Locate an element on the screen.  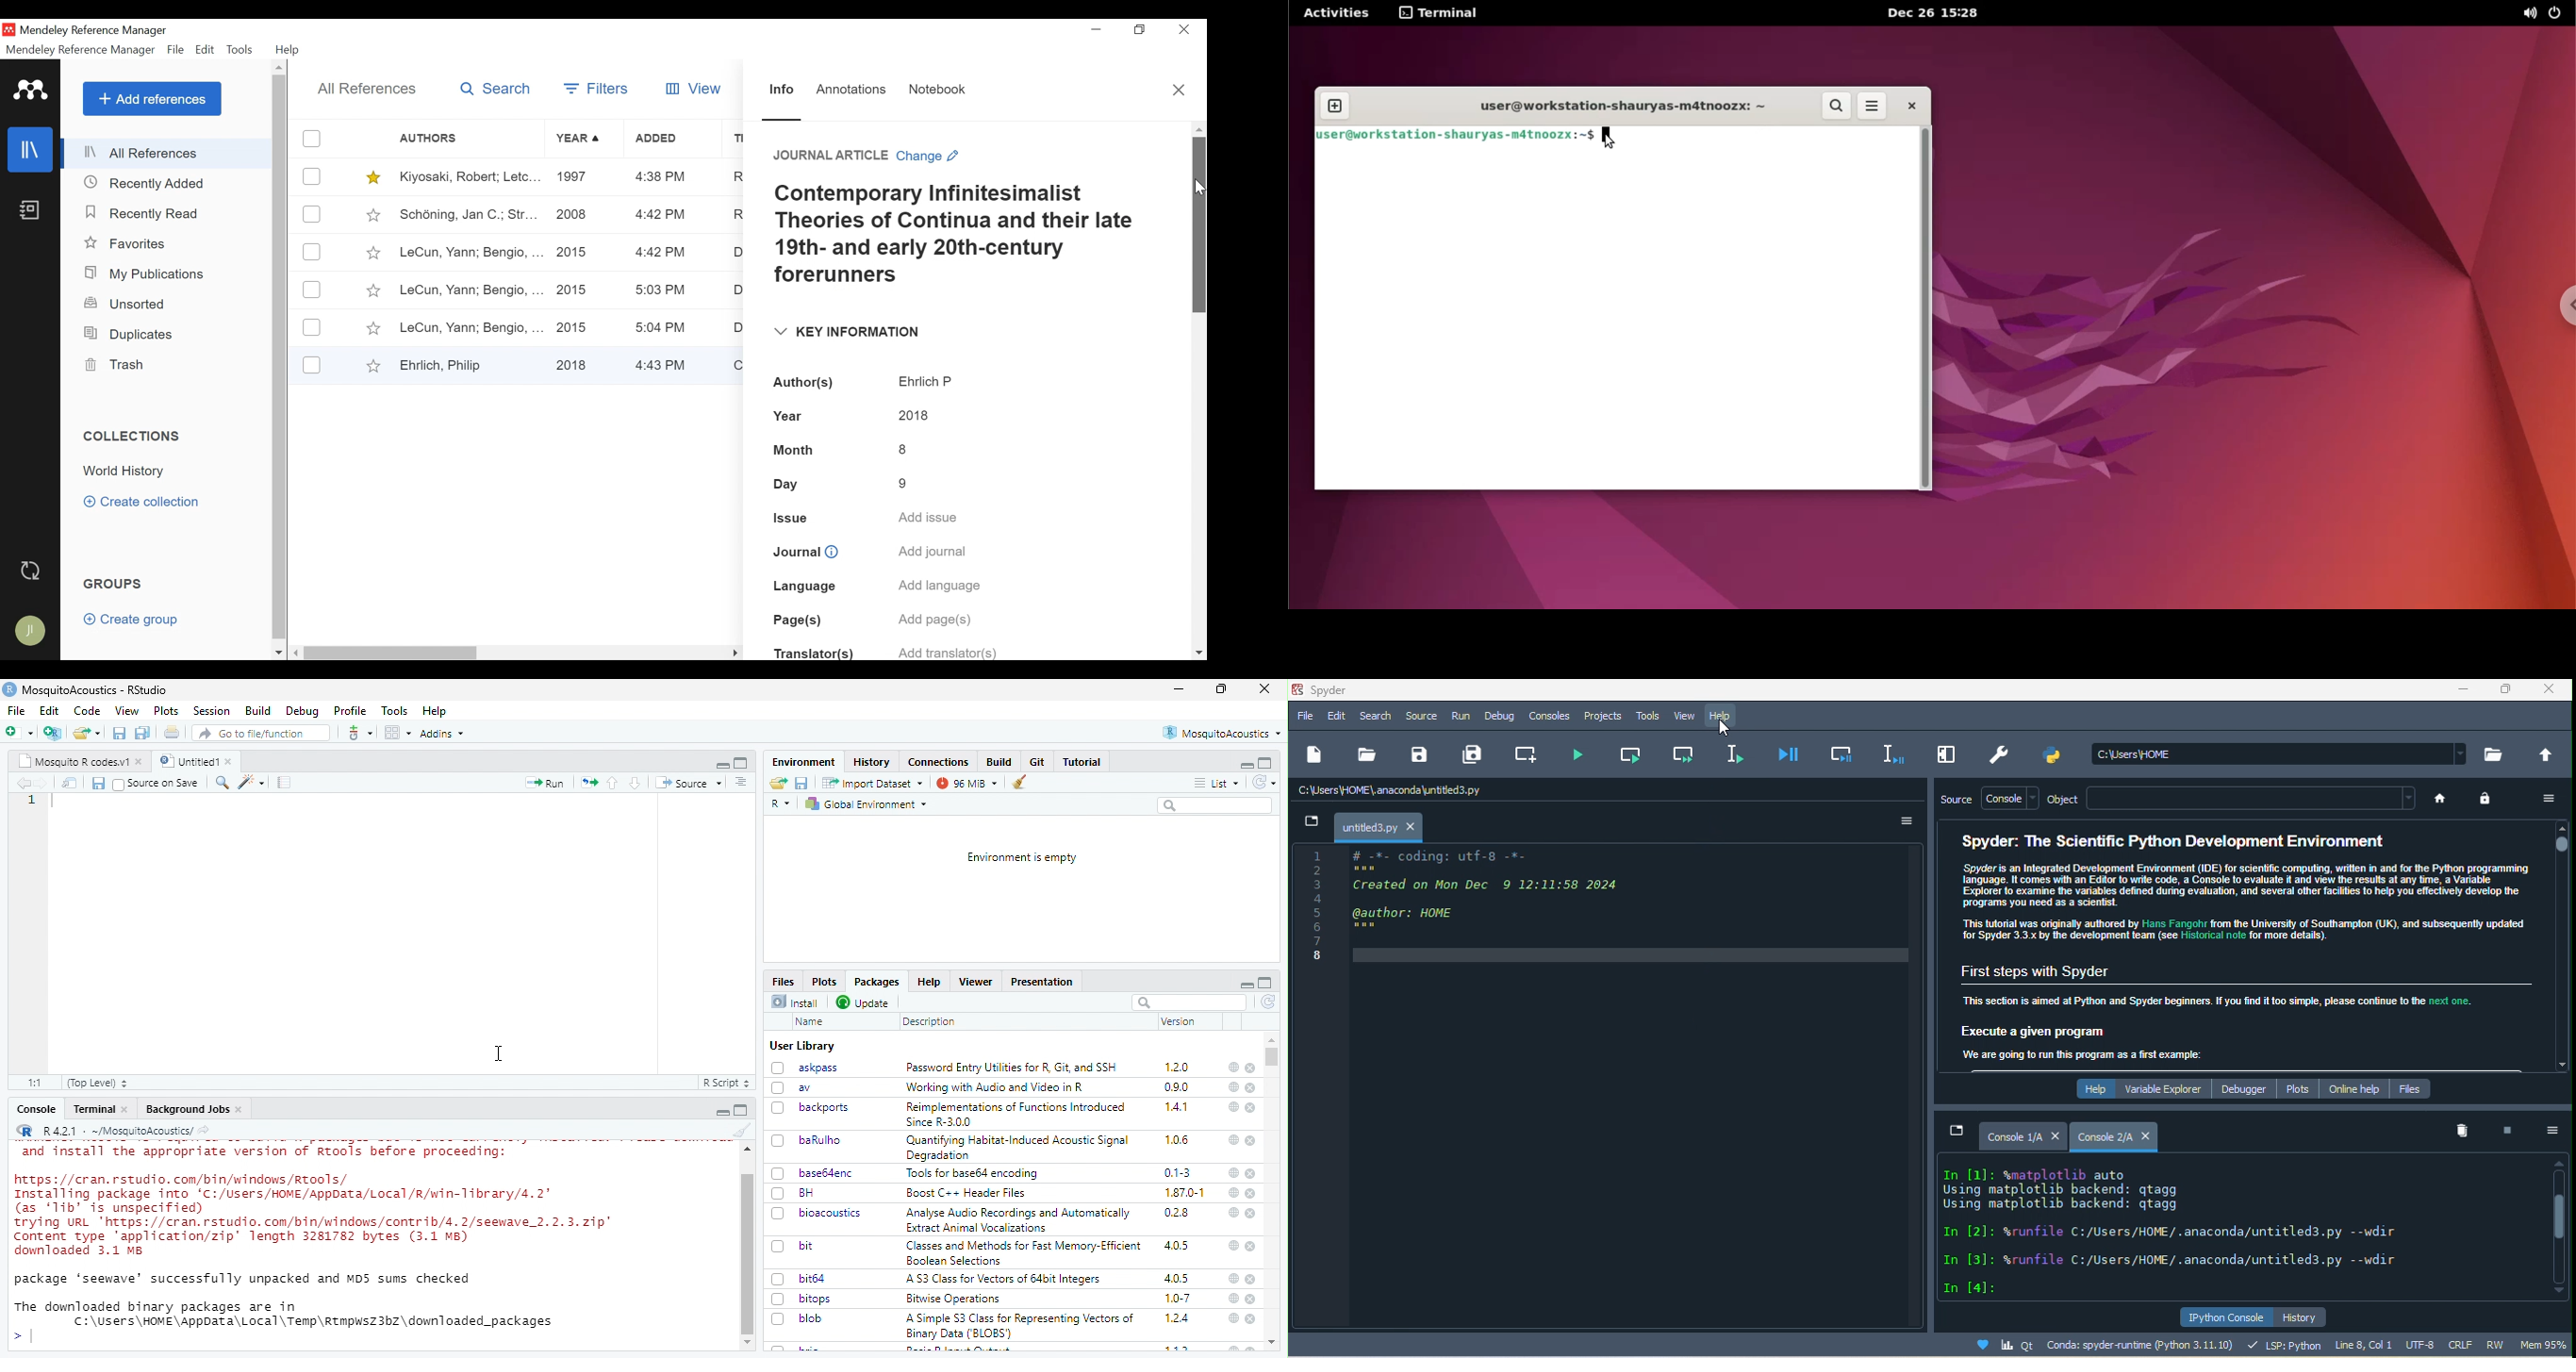
save is located at coordinates (98, 784).